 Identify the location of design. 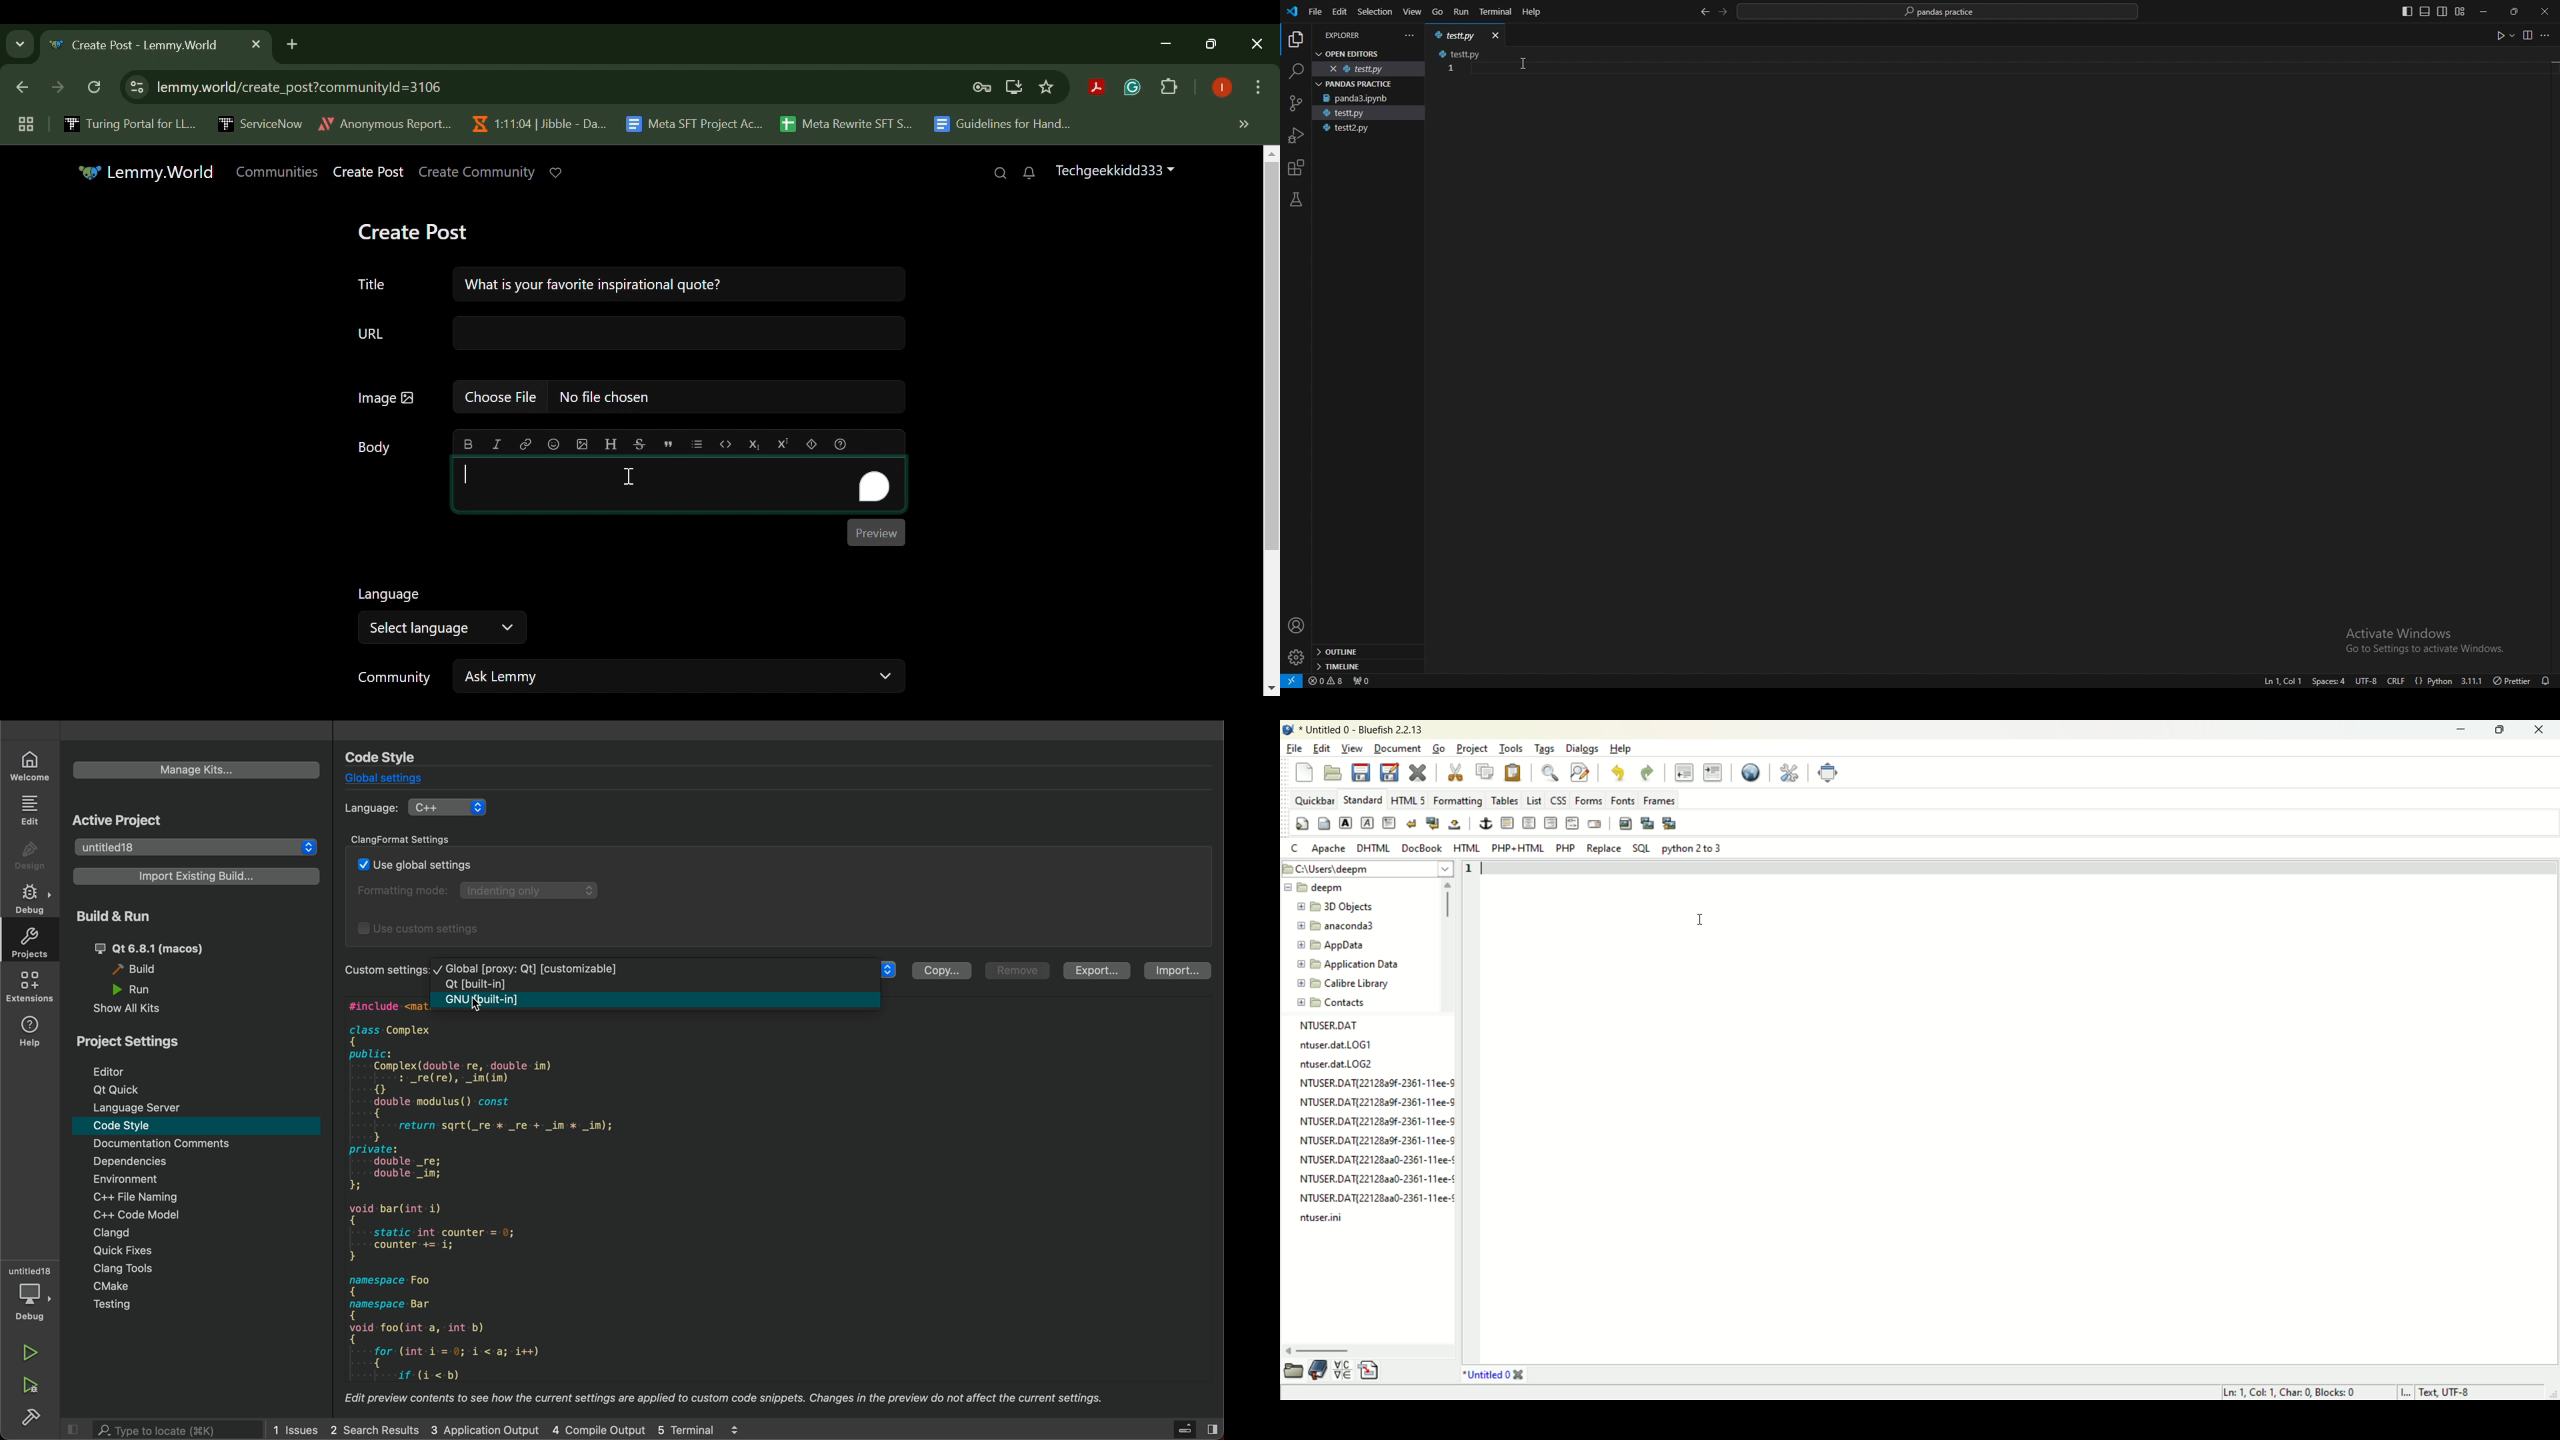
(29, 857).